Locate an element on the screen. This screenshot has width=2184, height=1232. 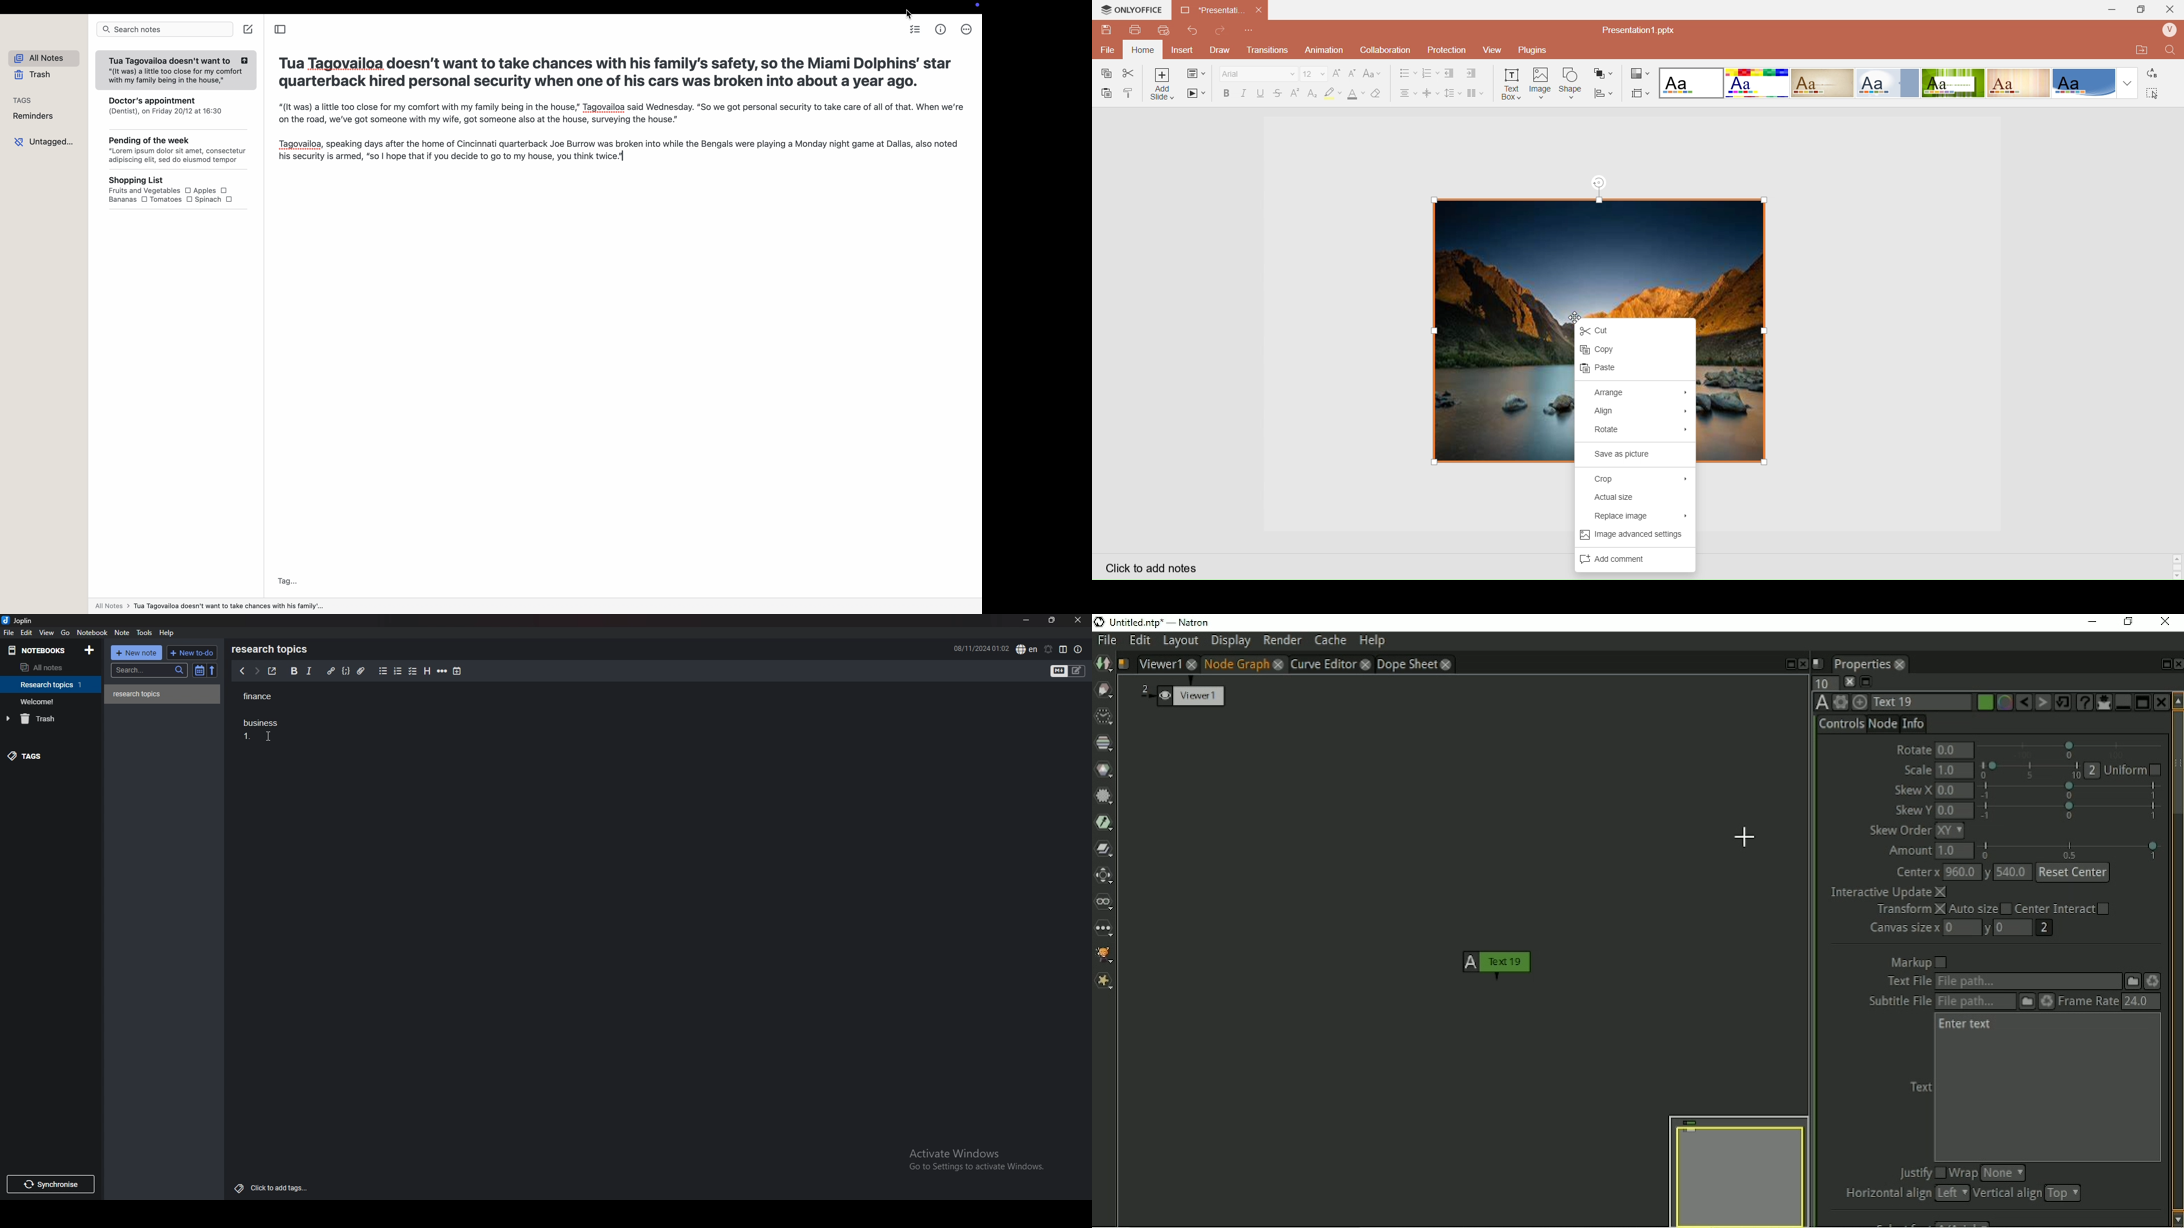
Click to add tags is located at coordinates (268, 1188).